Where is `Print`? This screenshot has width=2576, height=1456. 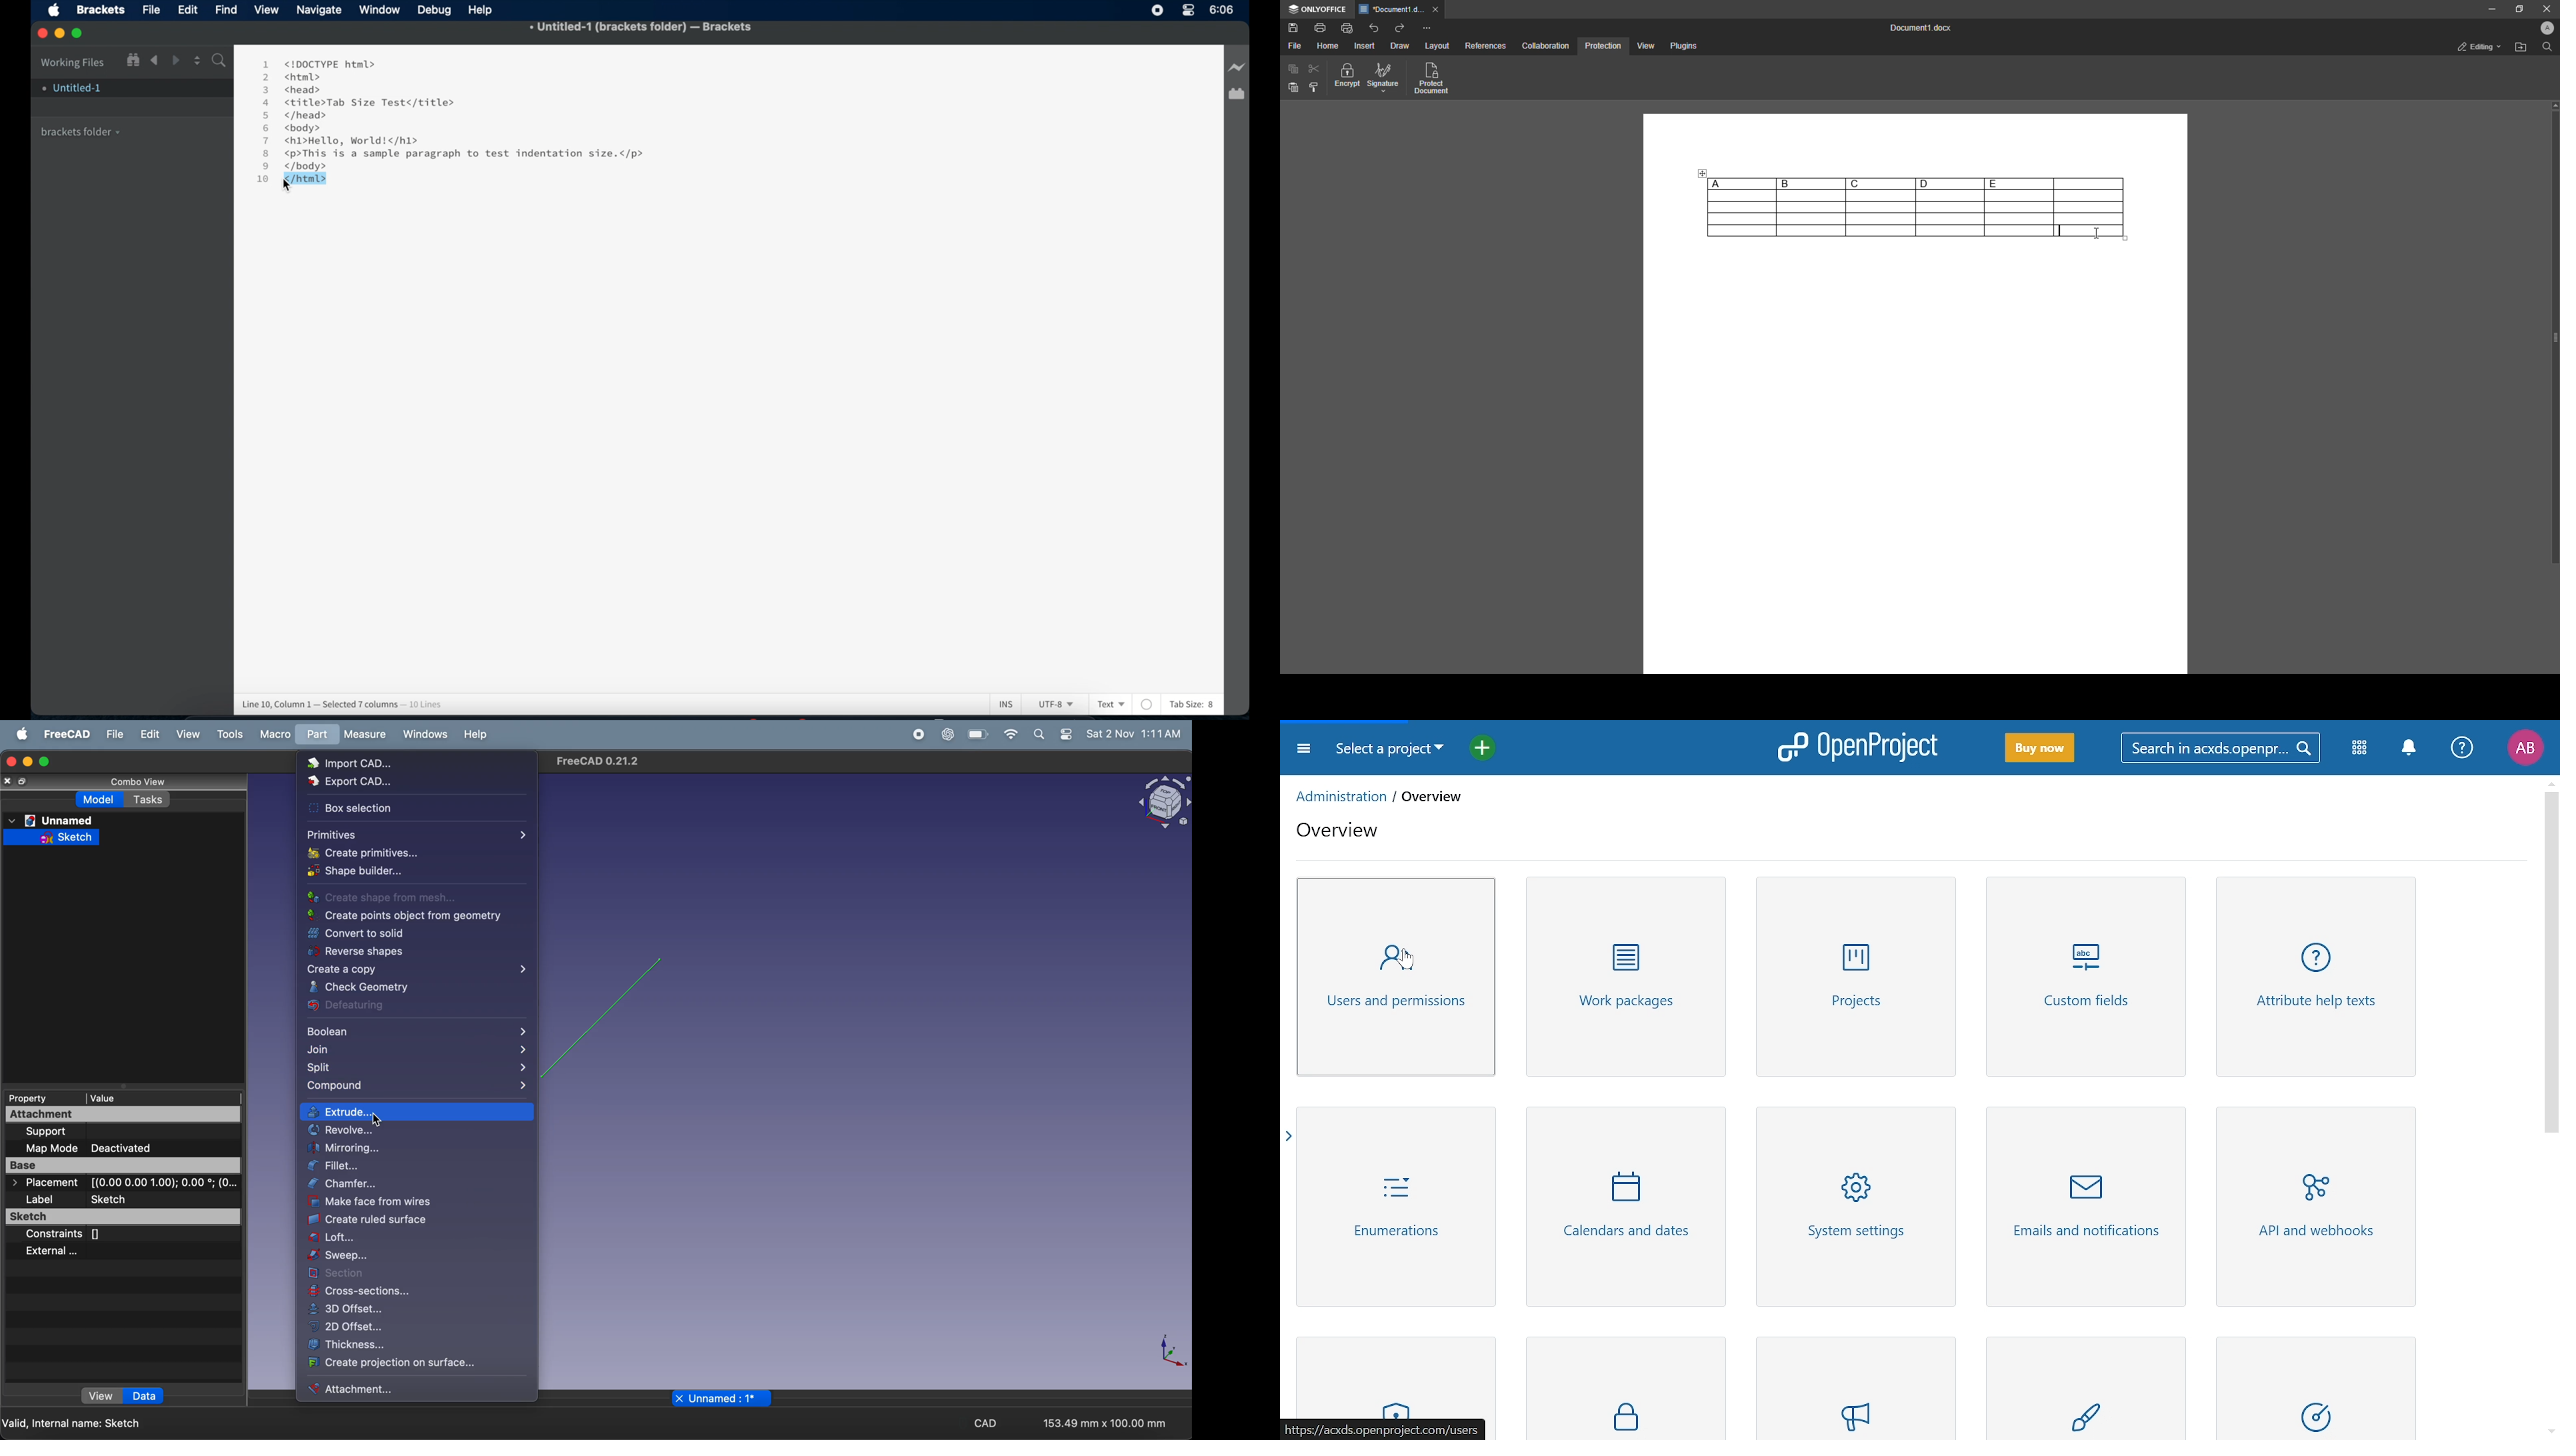 Print is located at coordinates (1321, 27).